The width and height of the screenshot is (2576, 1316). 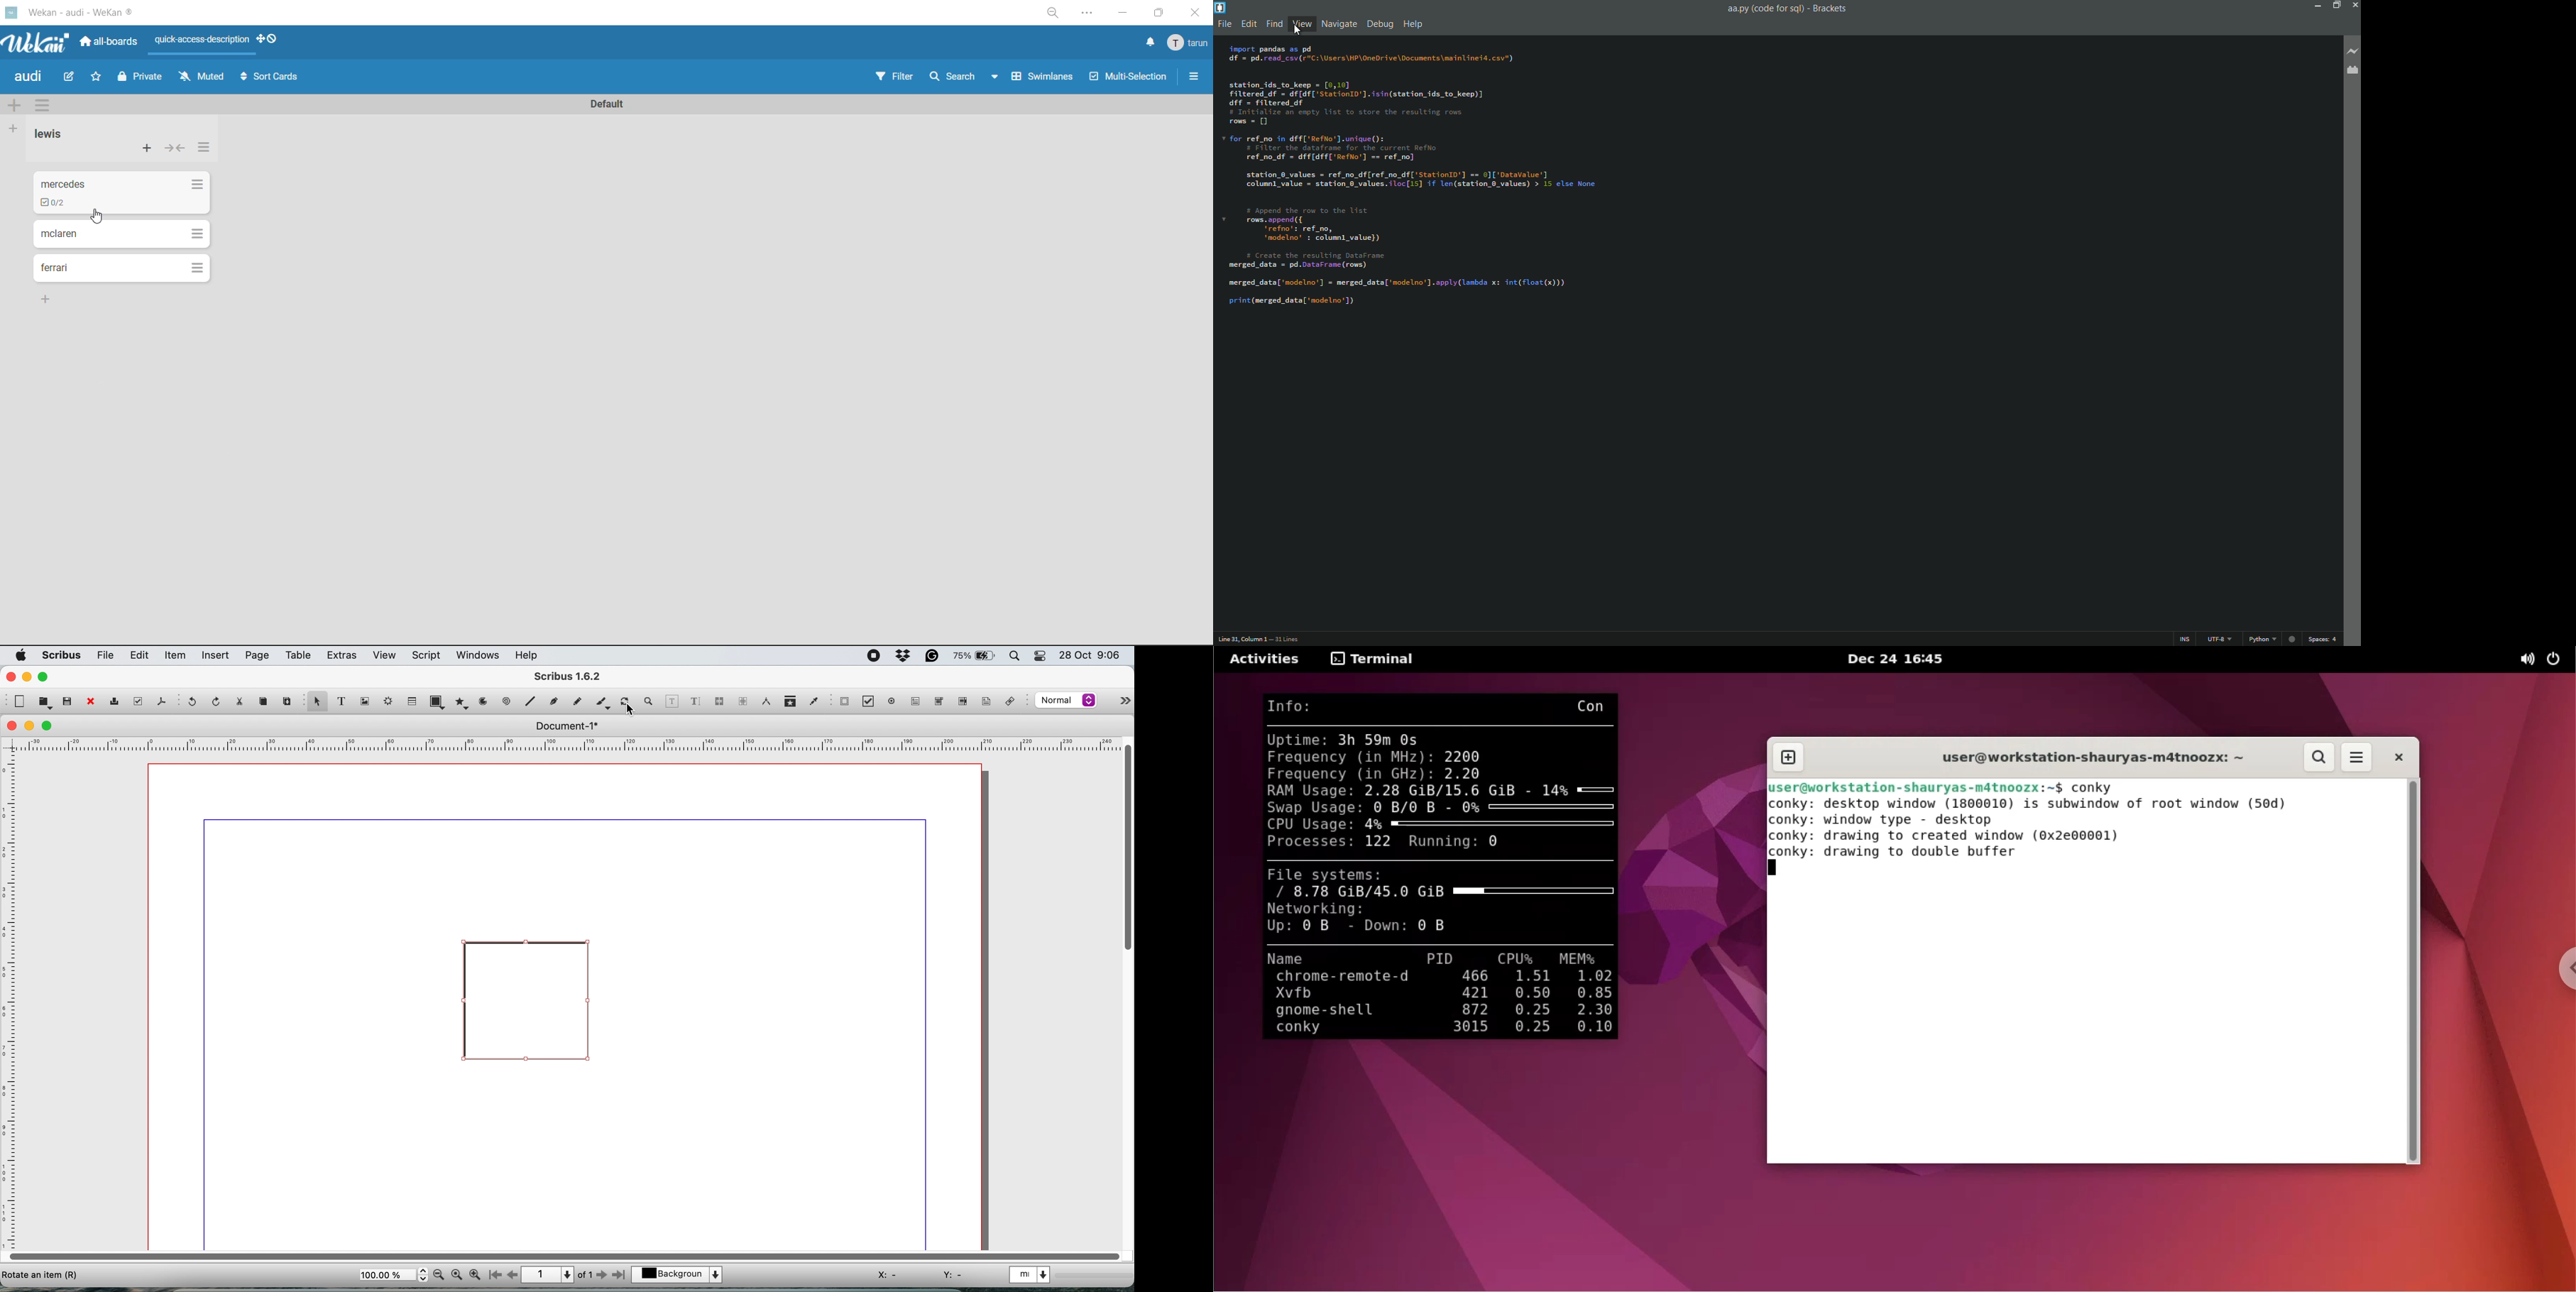 I want to click on polygon, so click(x=461, y=704).